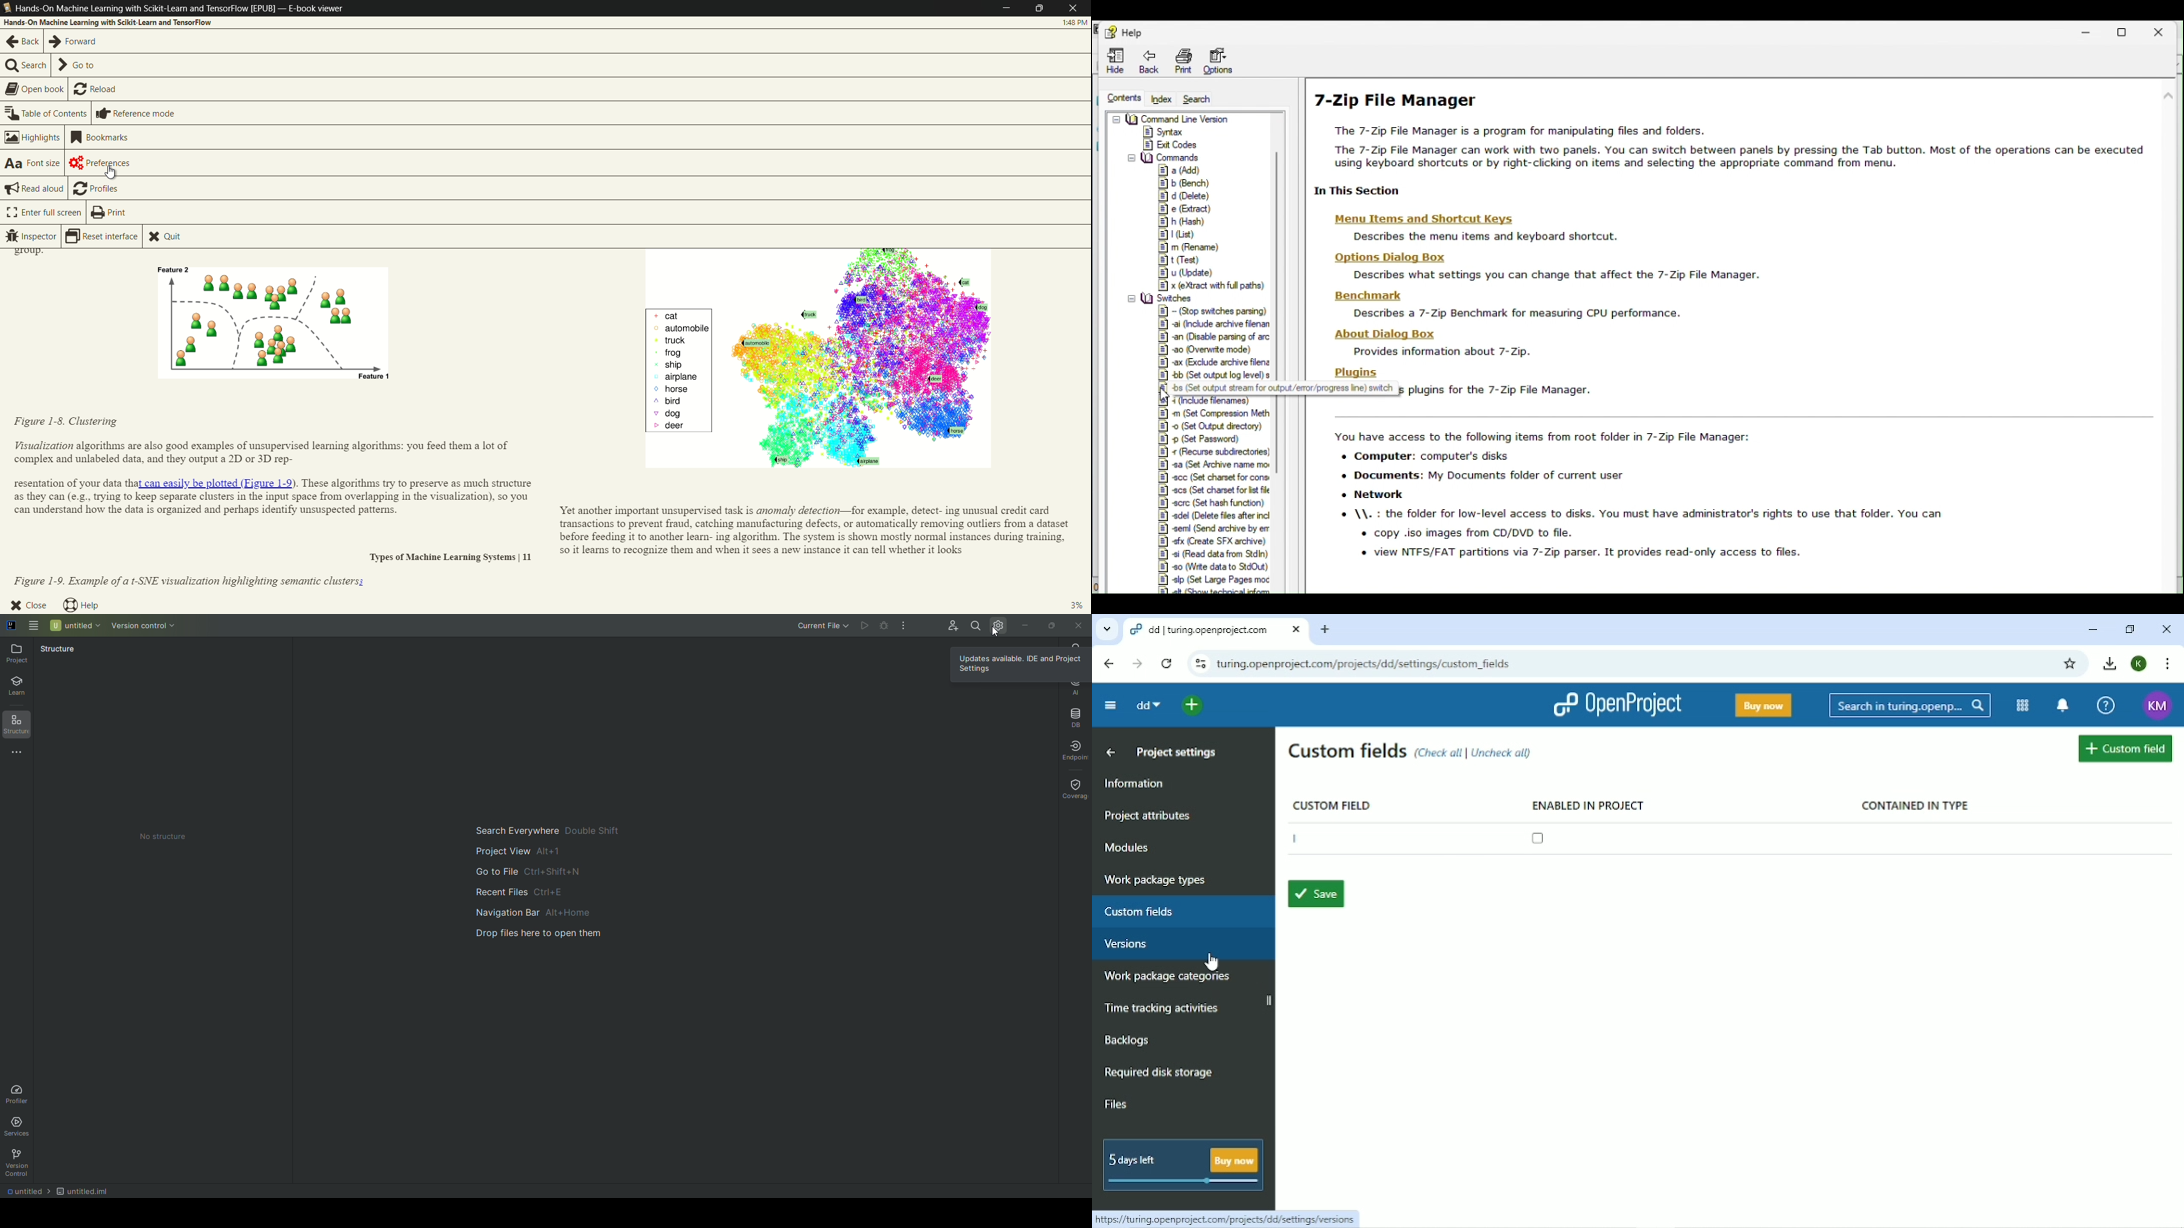 This screenshot has height=1232, width=2184. I want to click on Project attributes, so click(1147, 817).